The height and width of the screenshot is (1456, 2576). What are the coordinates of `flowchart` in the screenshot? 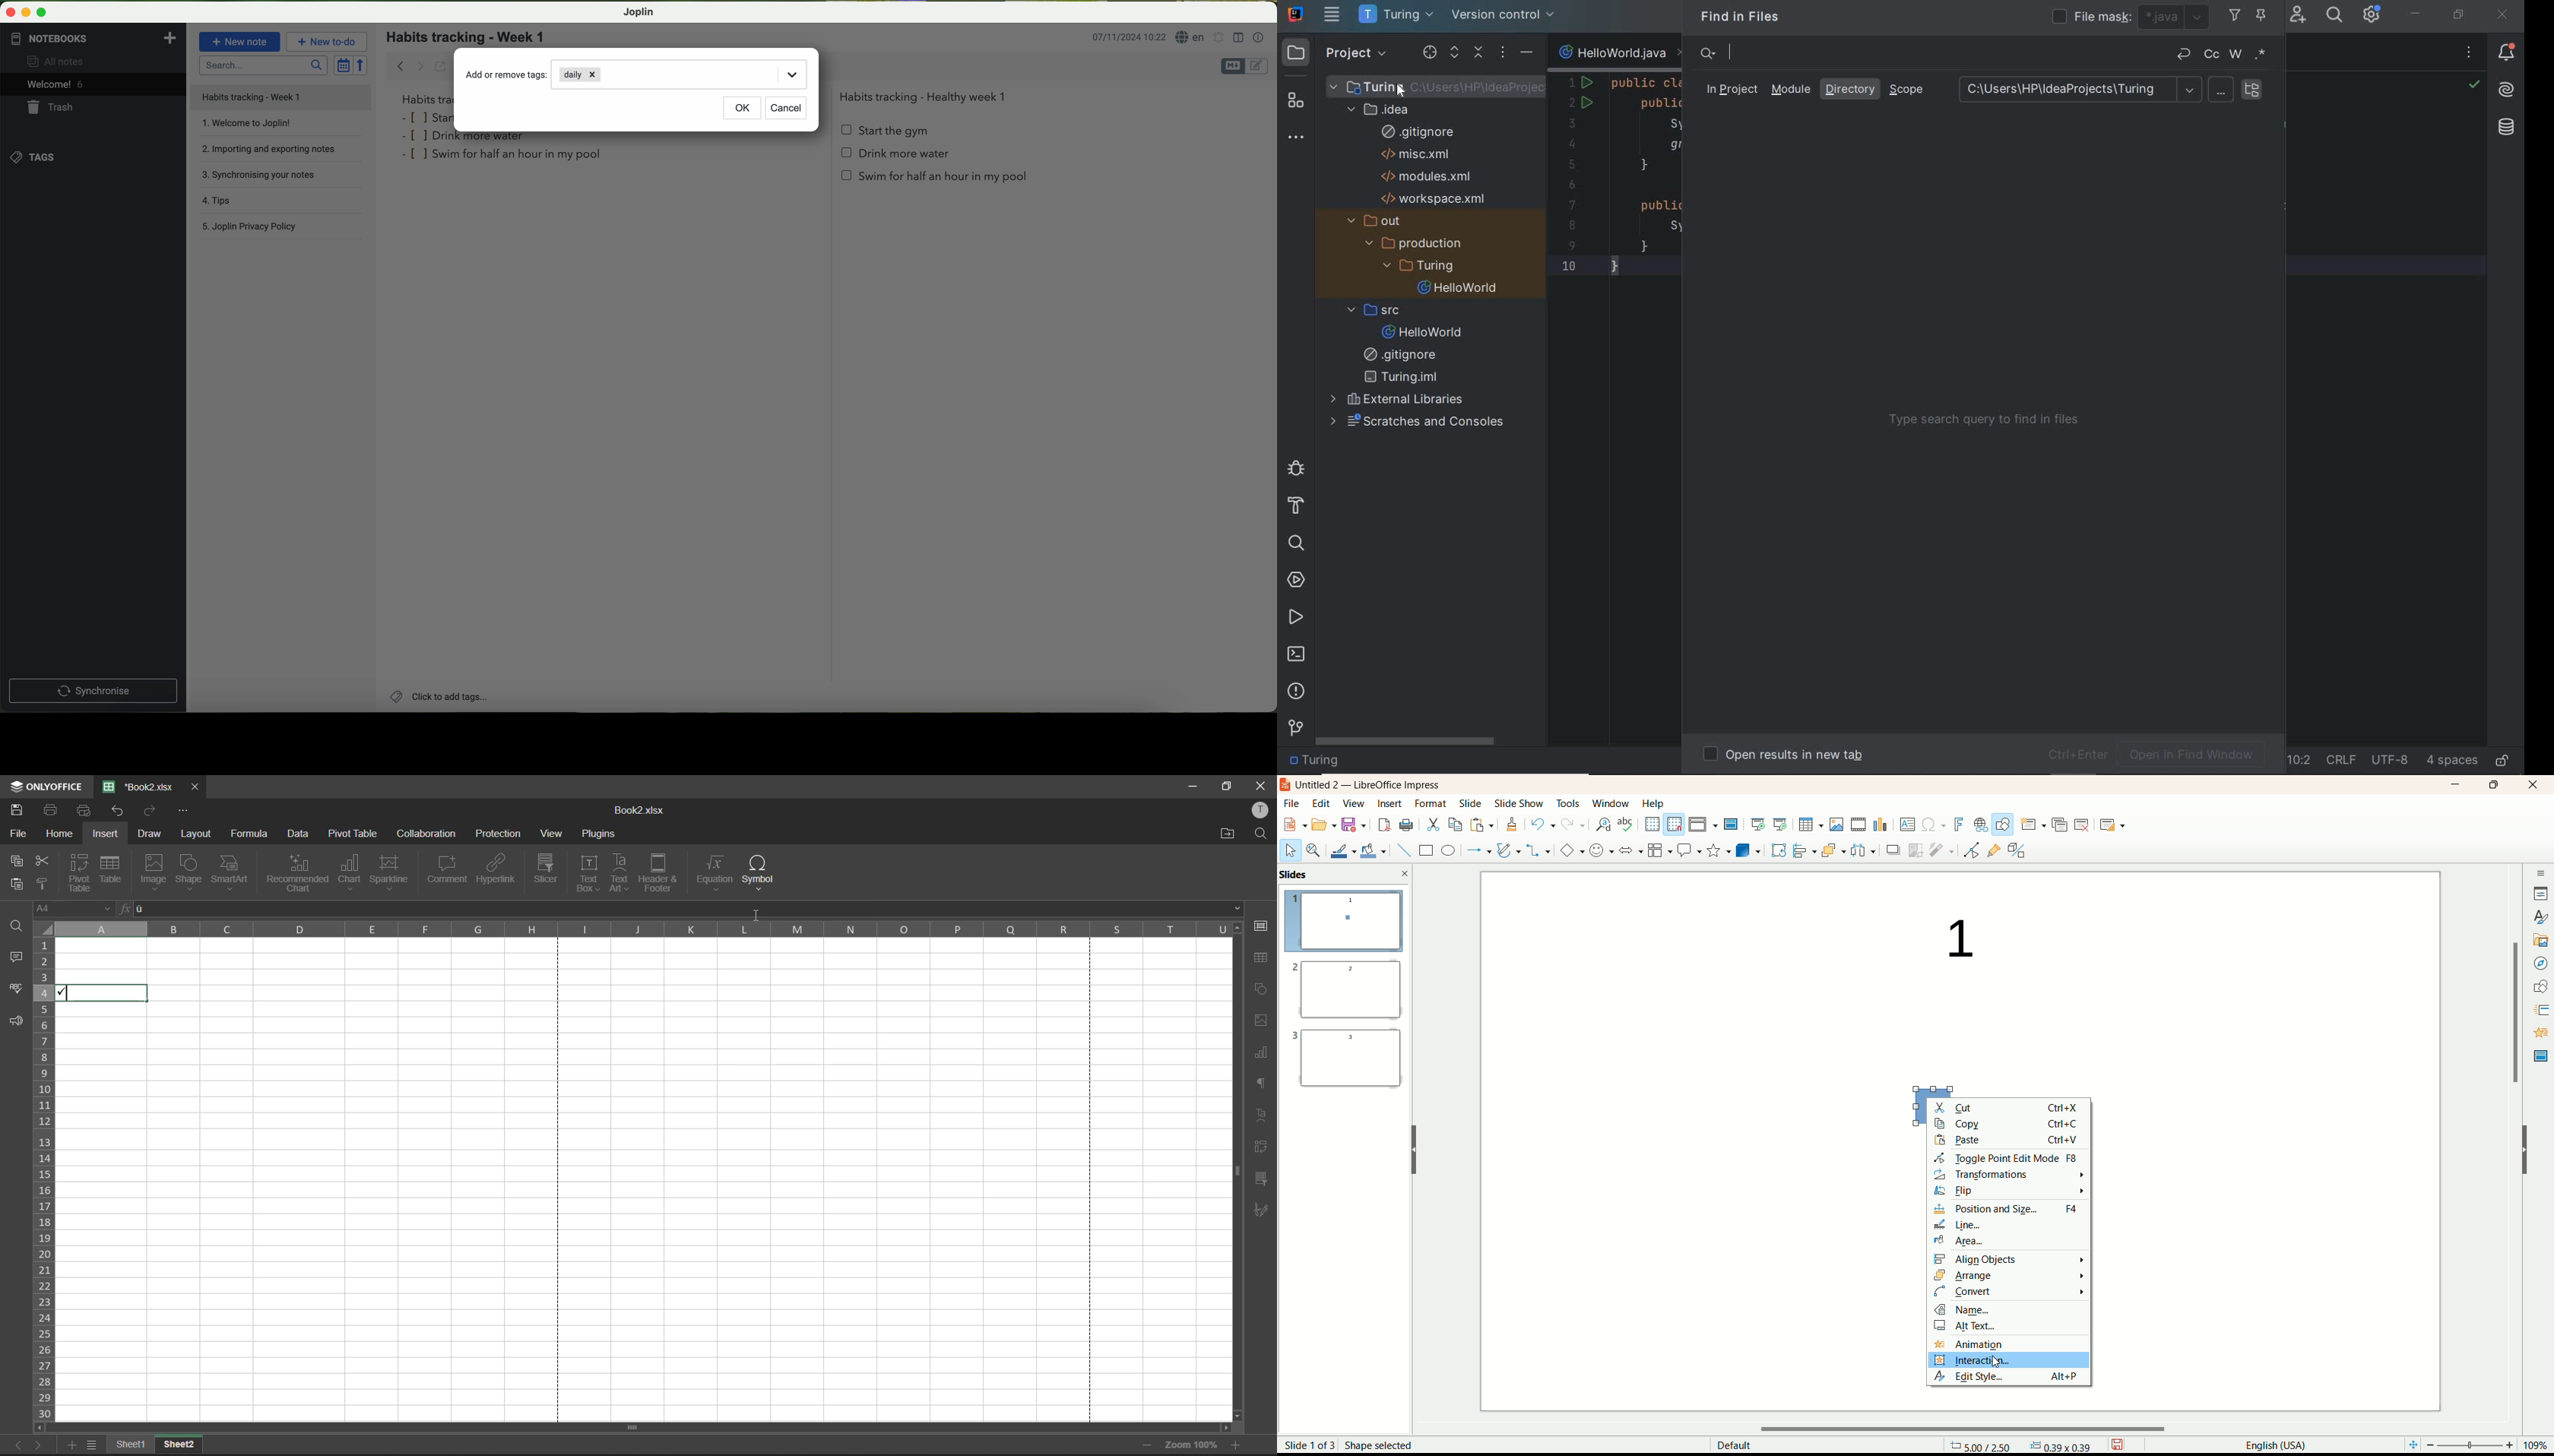 It's located at (1657, 851).